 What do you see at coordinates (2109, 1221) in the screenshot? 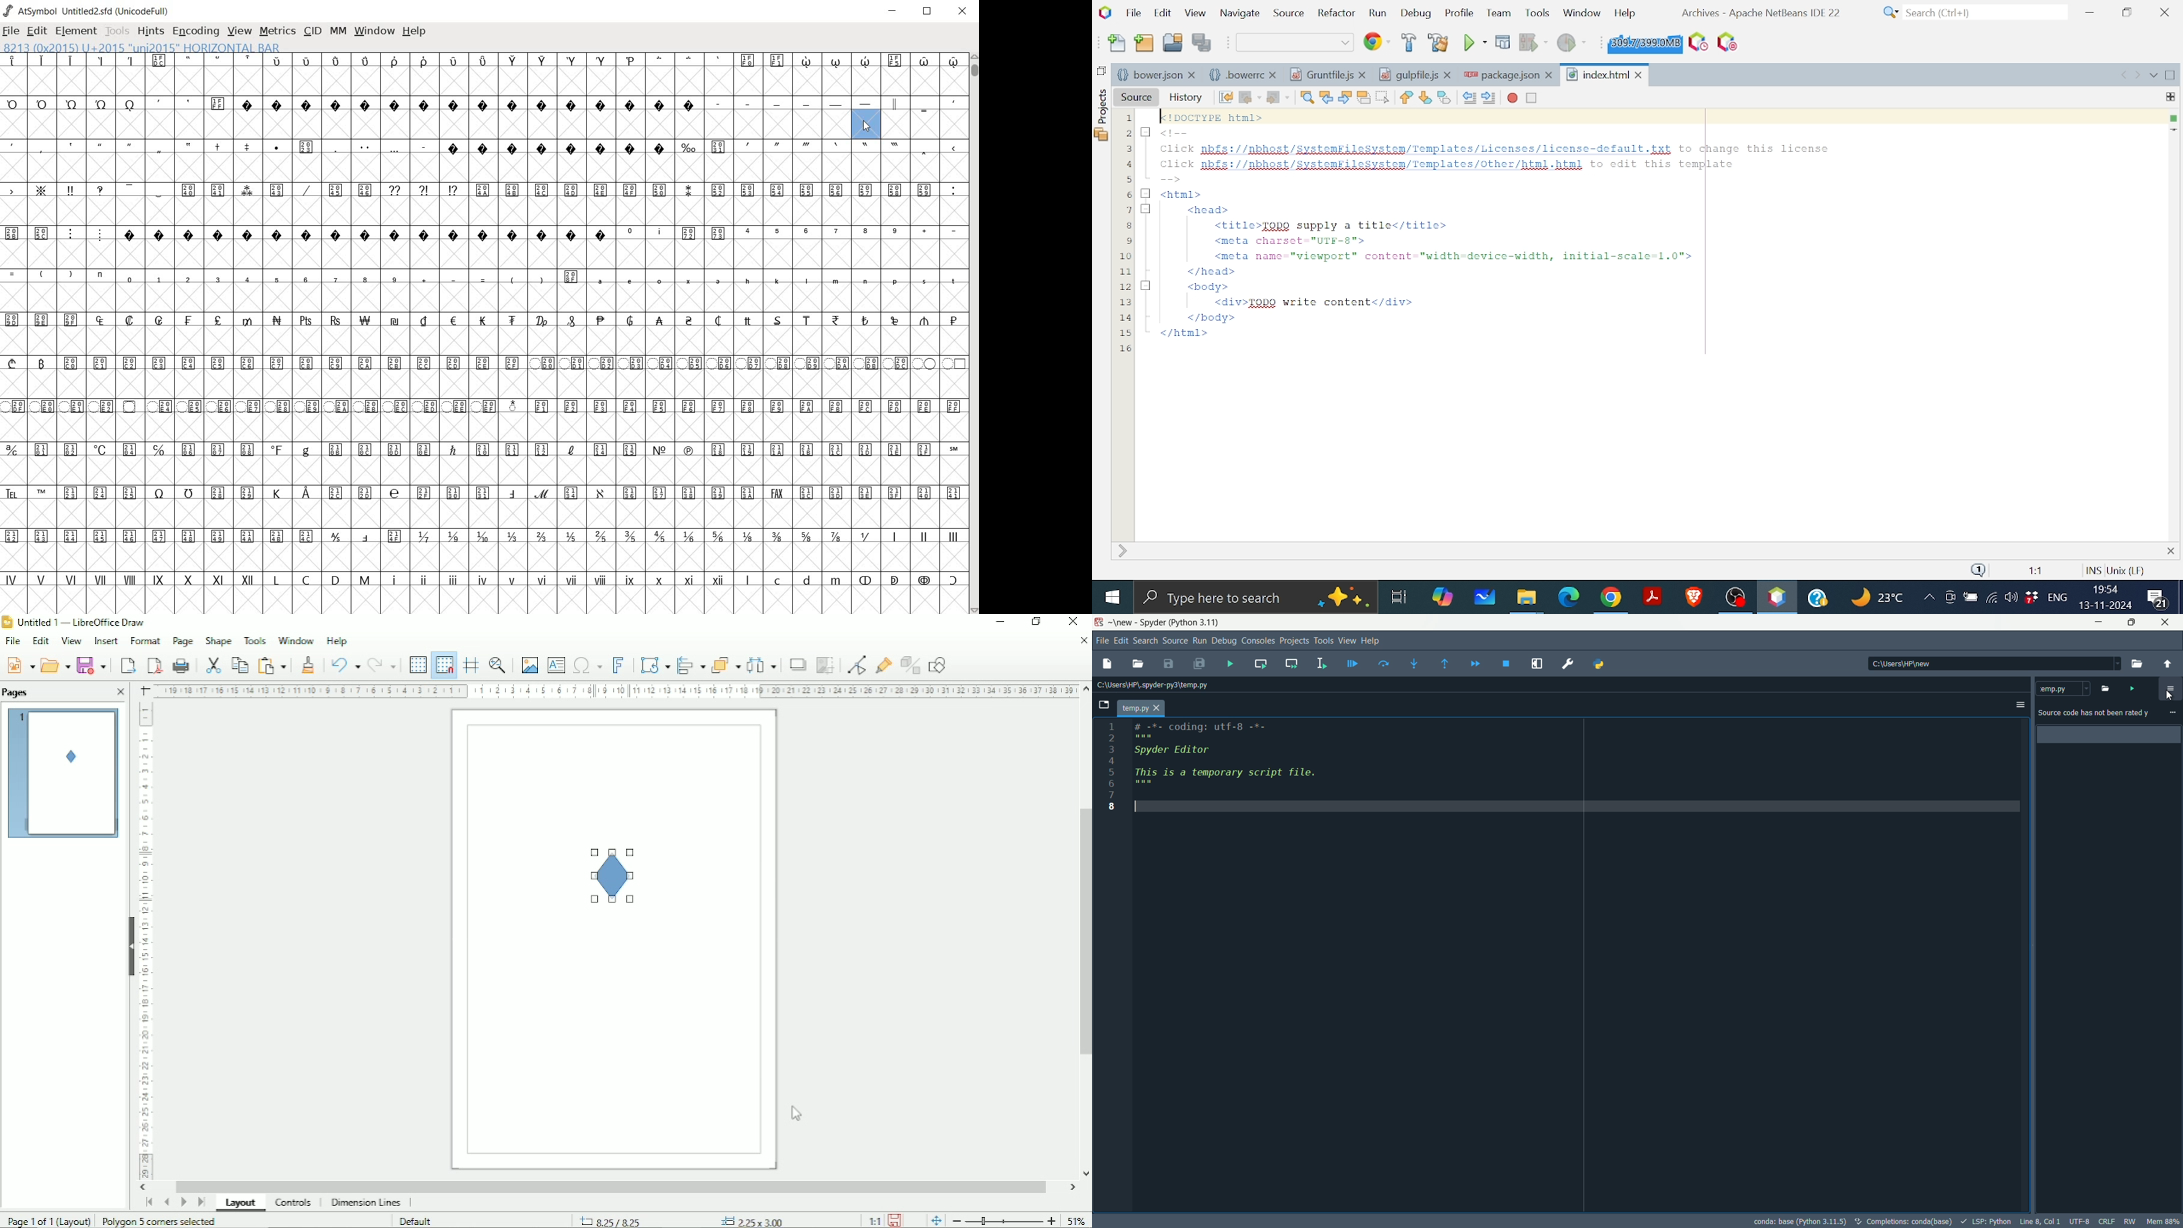
I see `file eol status` at bounding box center [2109, 1221].